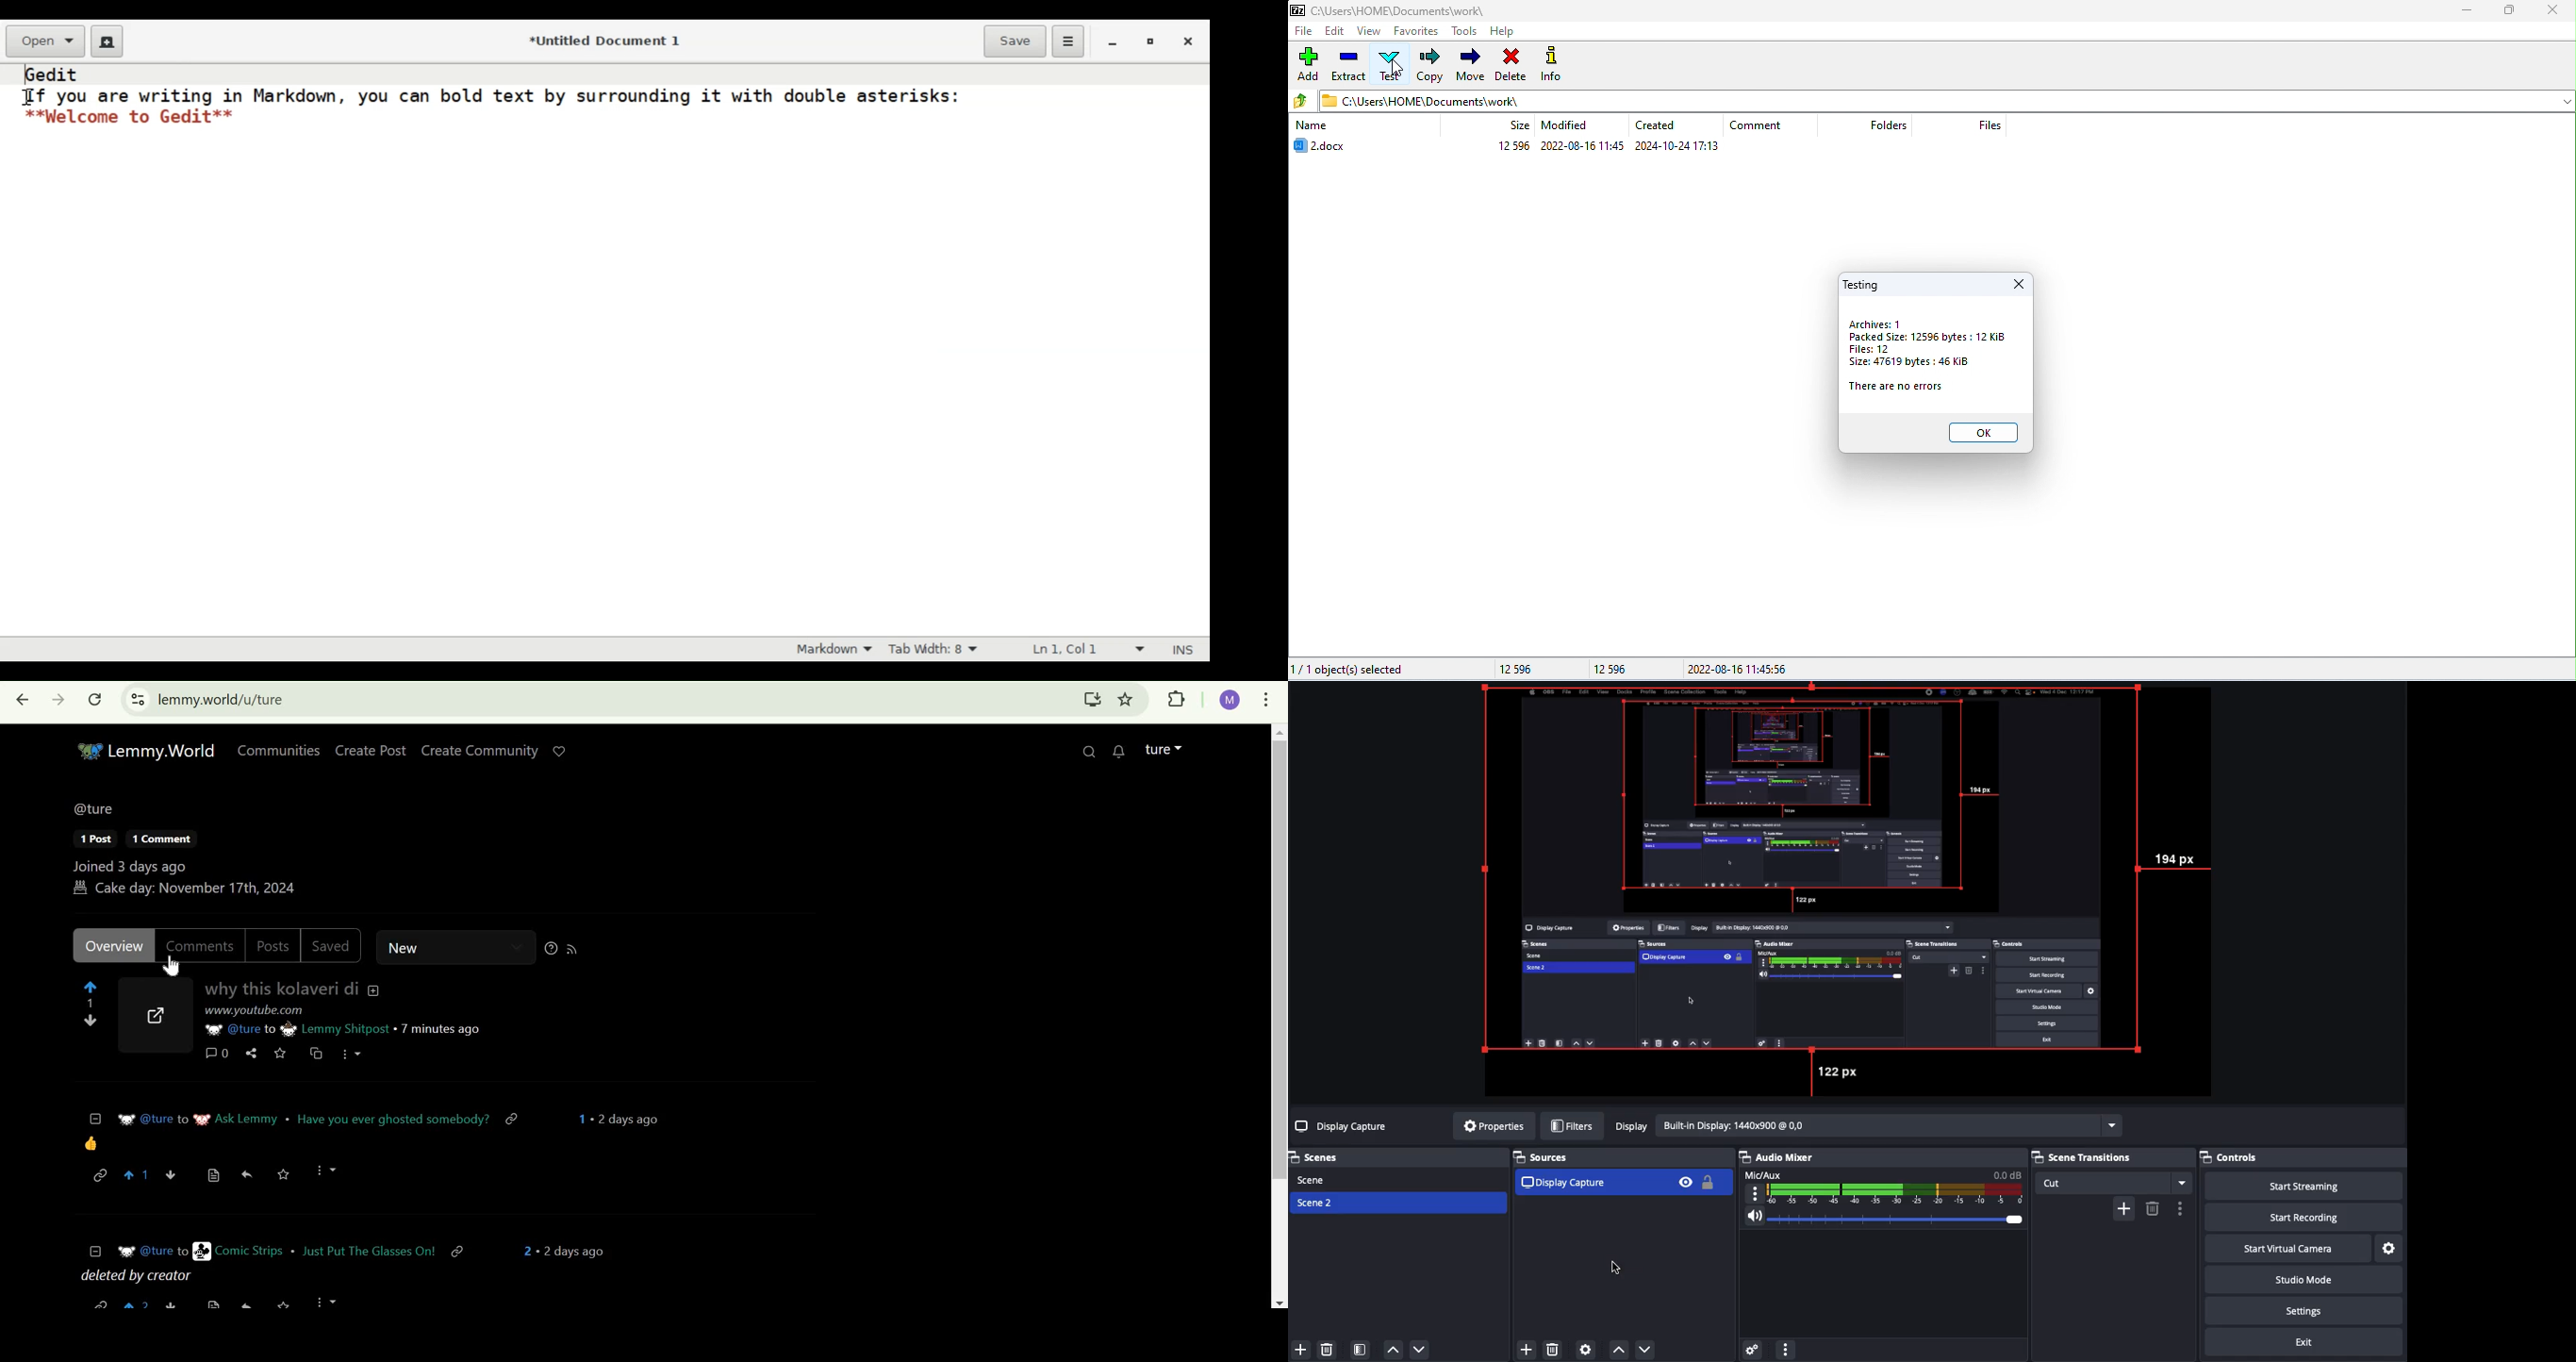 The width and height of the screenshot is (2576, 1372). I want to click on 2 . 2 days ago, so click(558, 1249).